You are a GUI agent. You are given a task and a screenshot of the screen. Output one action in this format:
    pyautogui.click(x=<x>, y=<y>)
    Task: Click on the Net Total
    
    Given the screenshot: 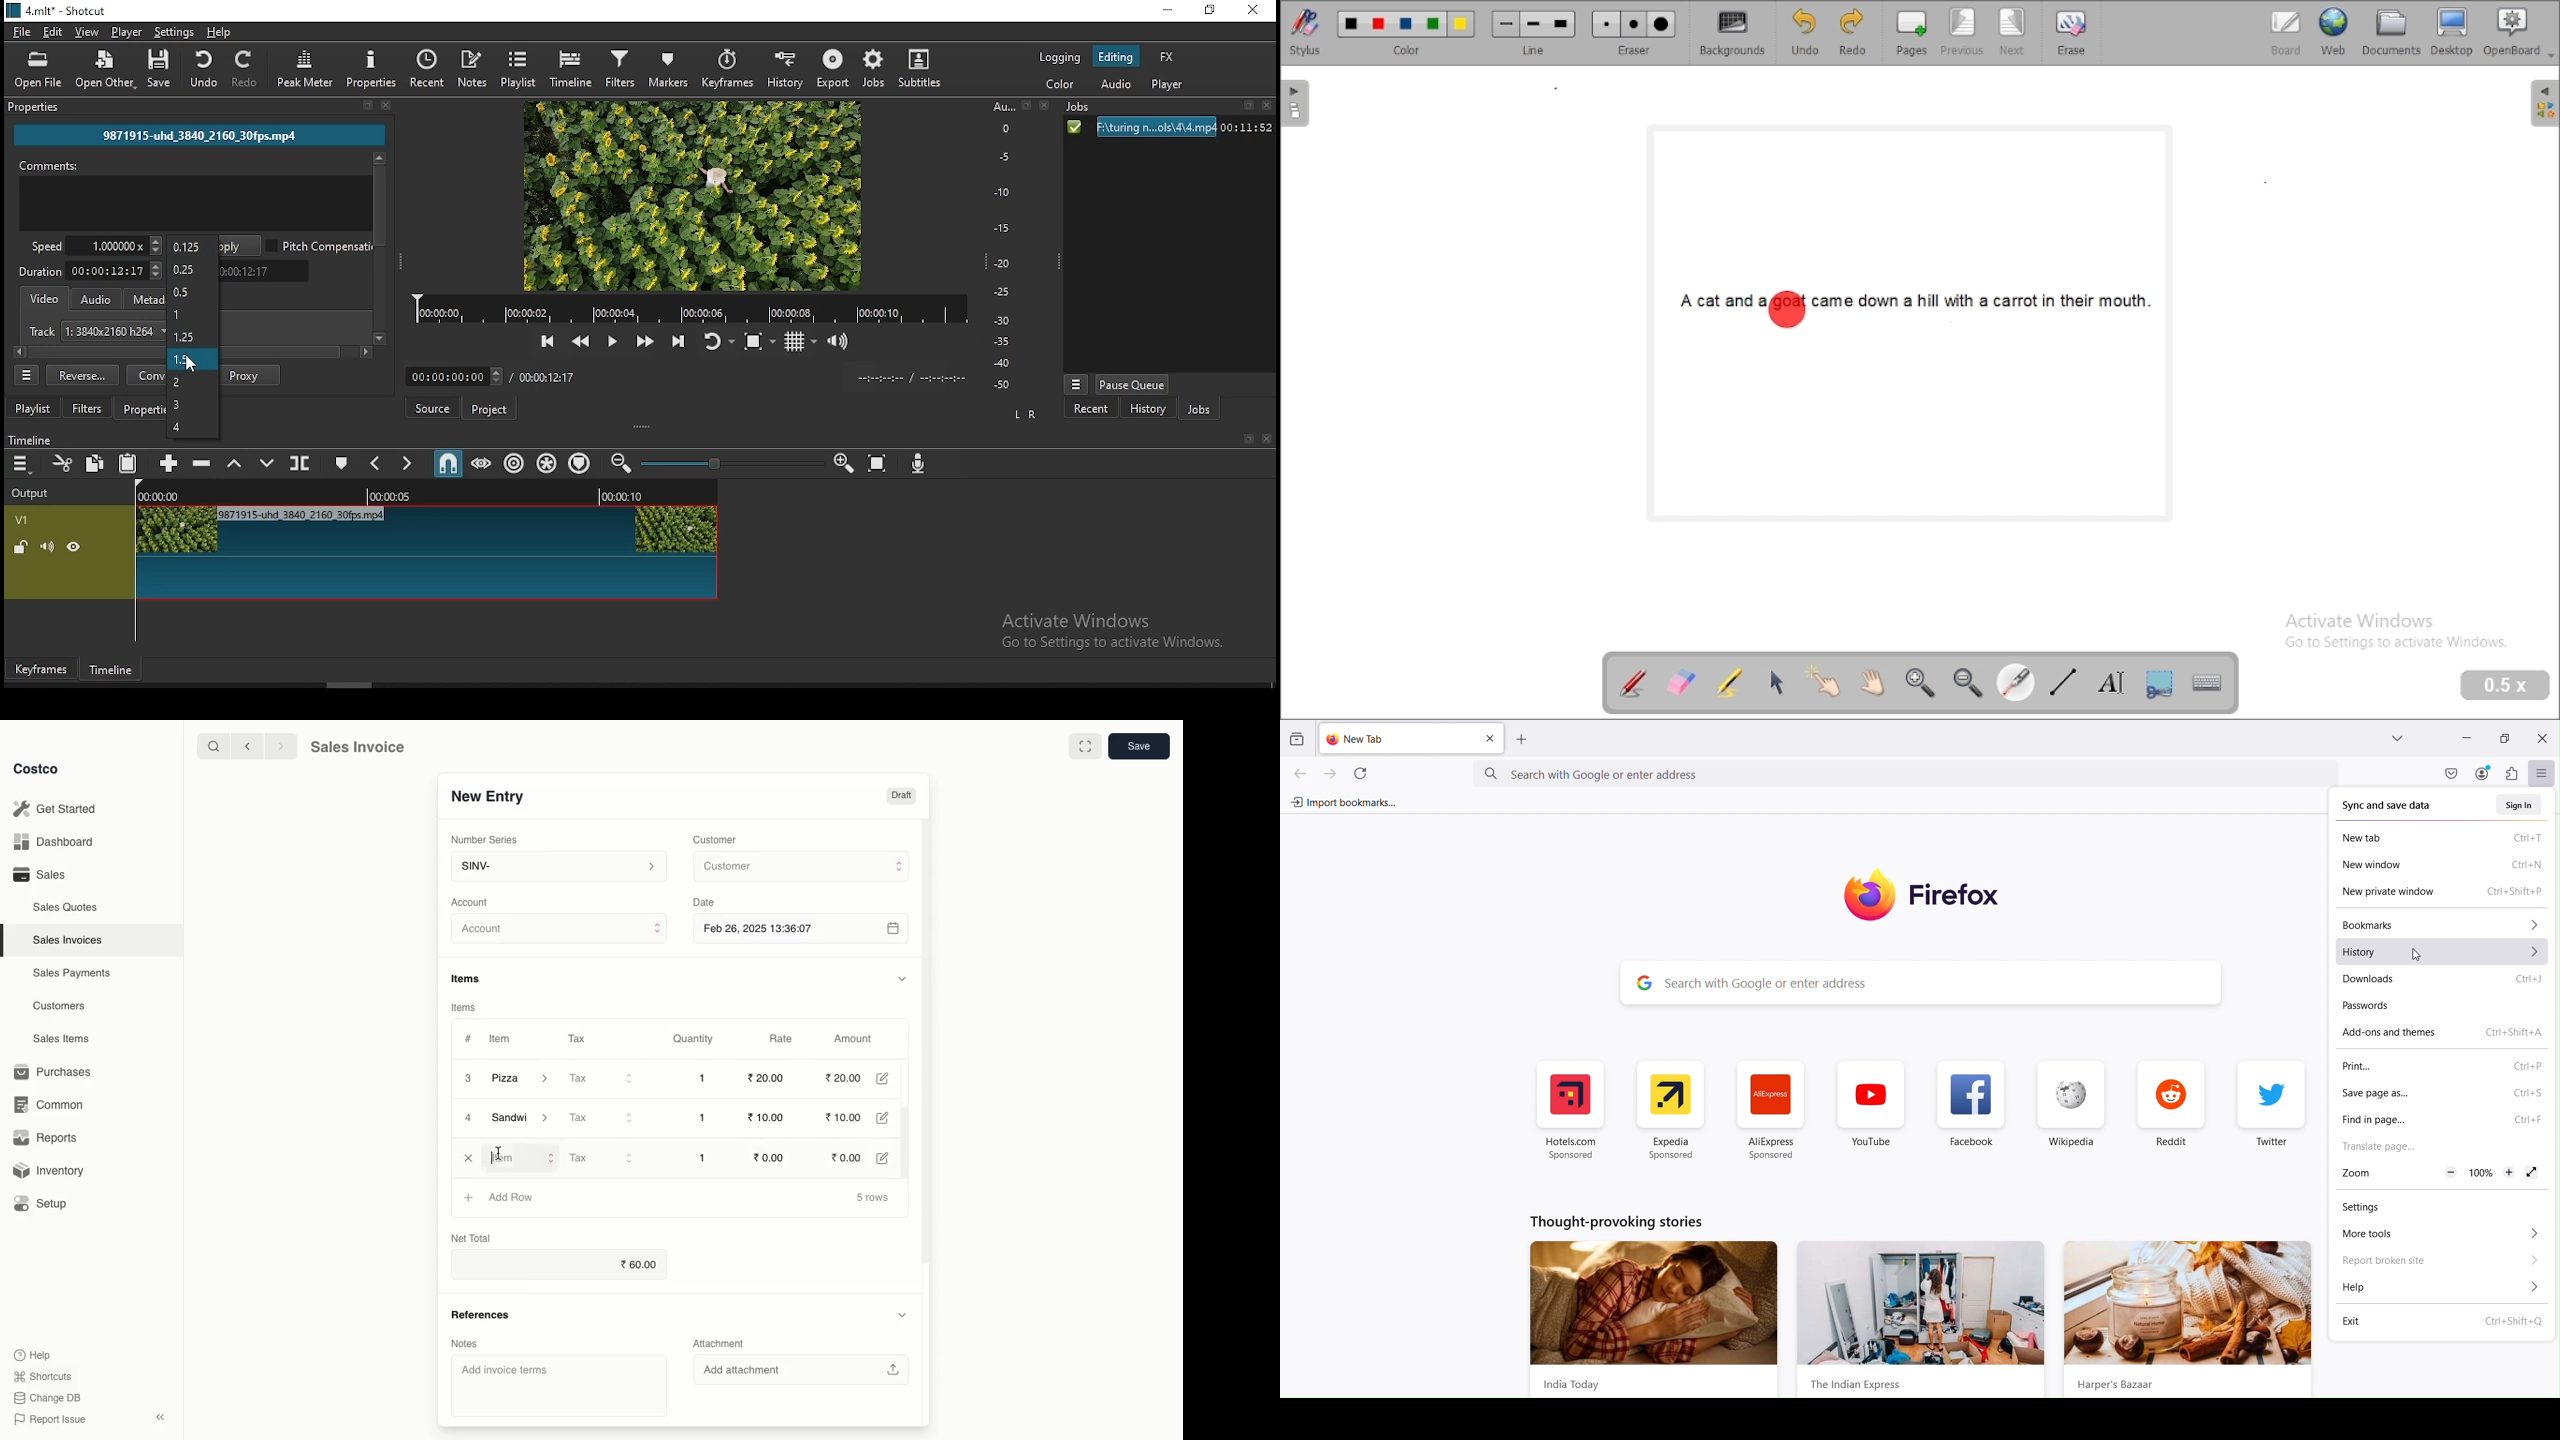 What is the action you would take?
    pyautogui.click(x=470, y=1236)
    